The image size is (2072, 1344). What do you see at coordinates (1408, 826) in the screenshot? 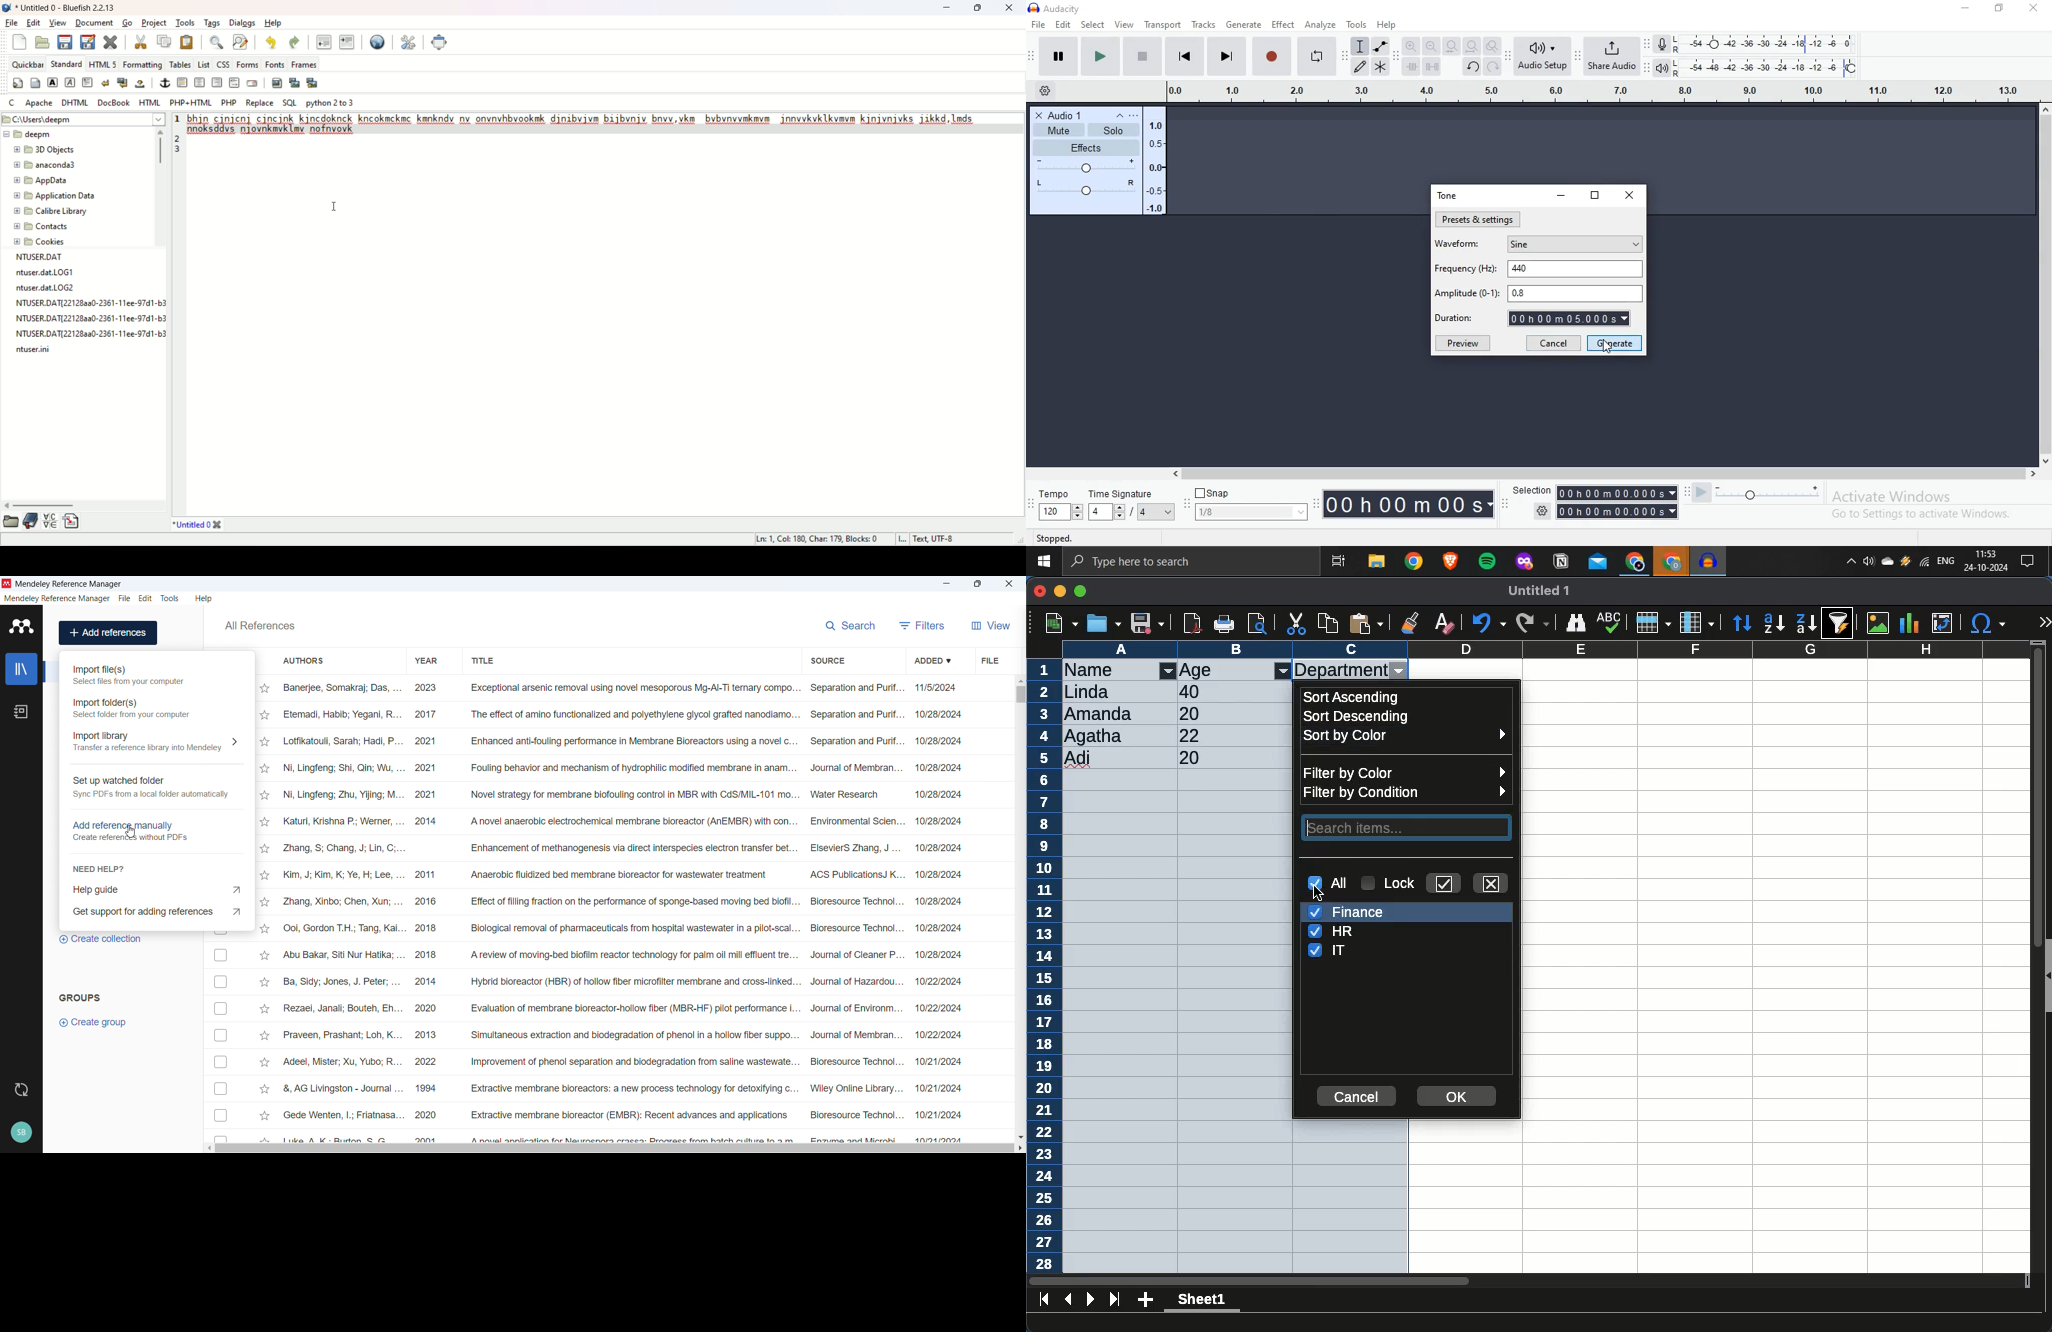
I see `search items` at bounding box center [1408, 826].